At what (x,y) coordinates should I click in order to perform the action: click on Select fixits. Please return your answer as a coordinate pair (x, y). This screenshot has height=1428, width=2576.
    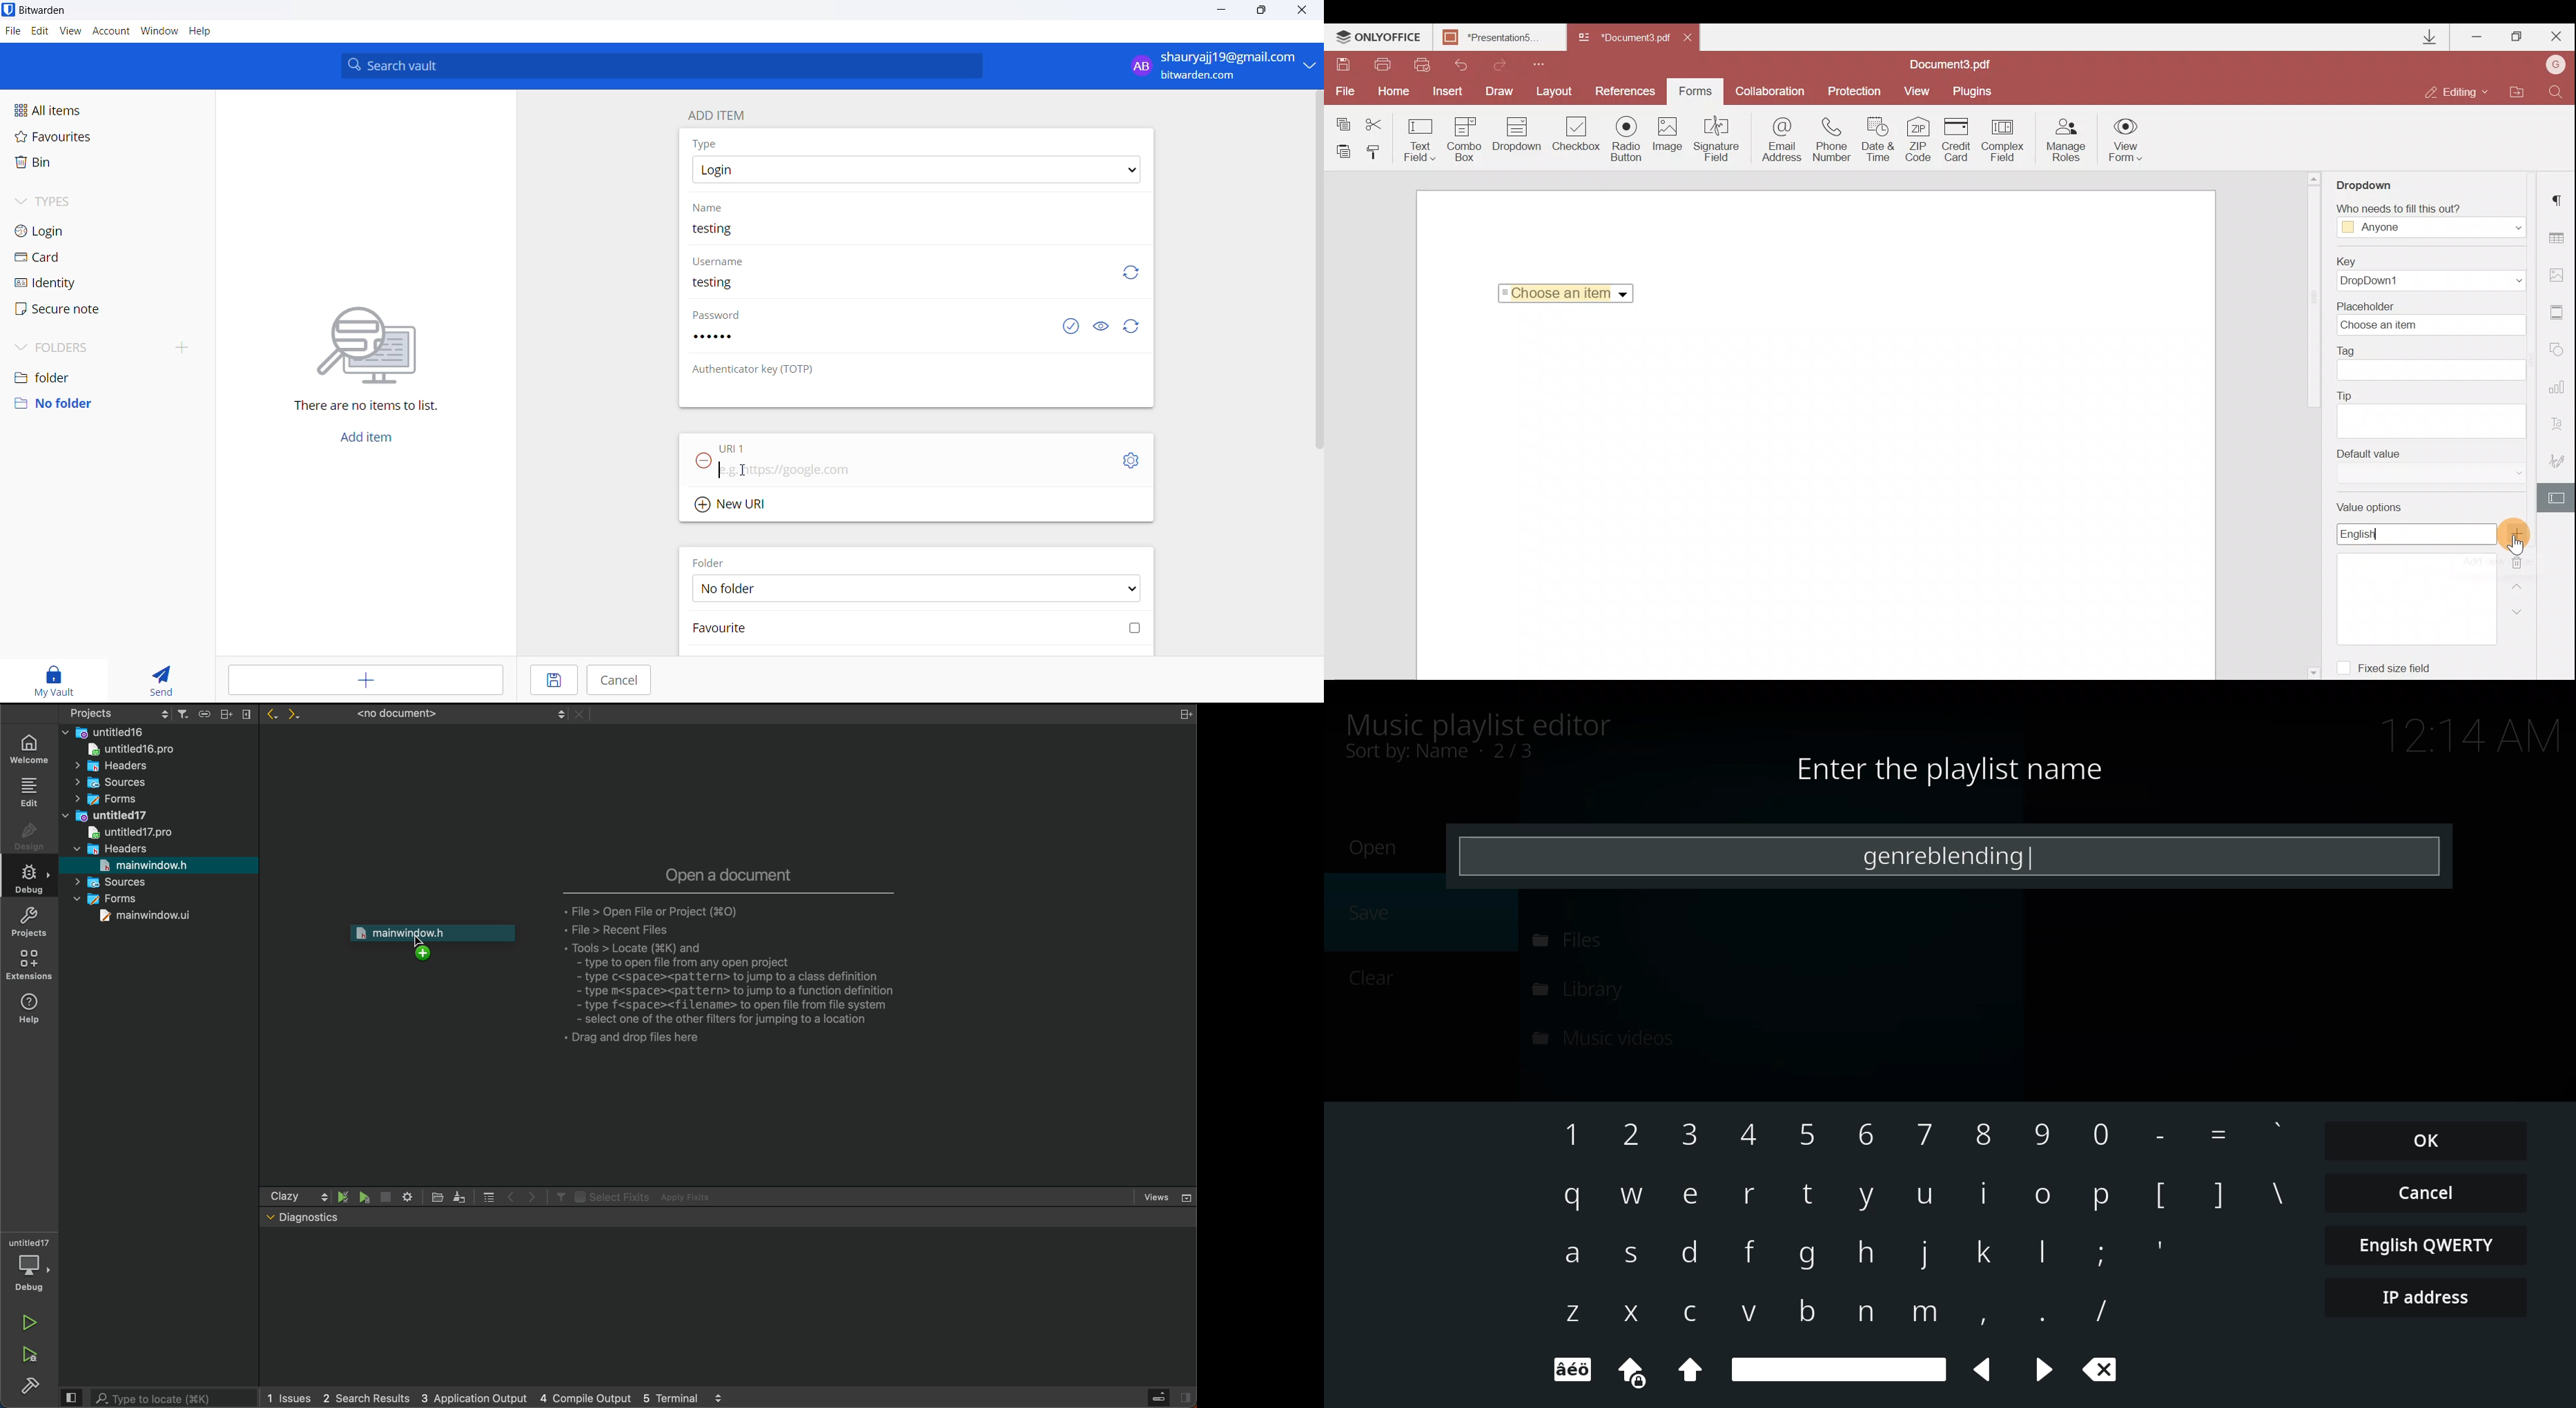
    Looking at the image, I should click on (611, 1196).